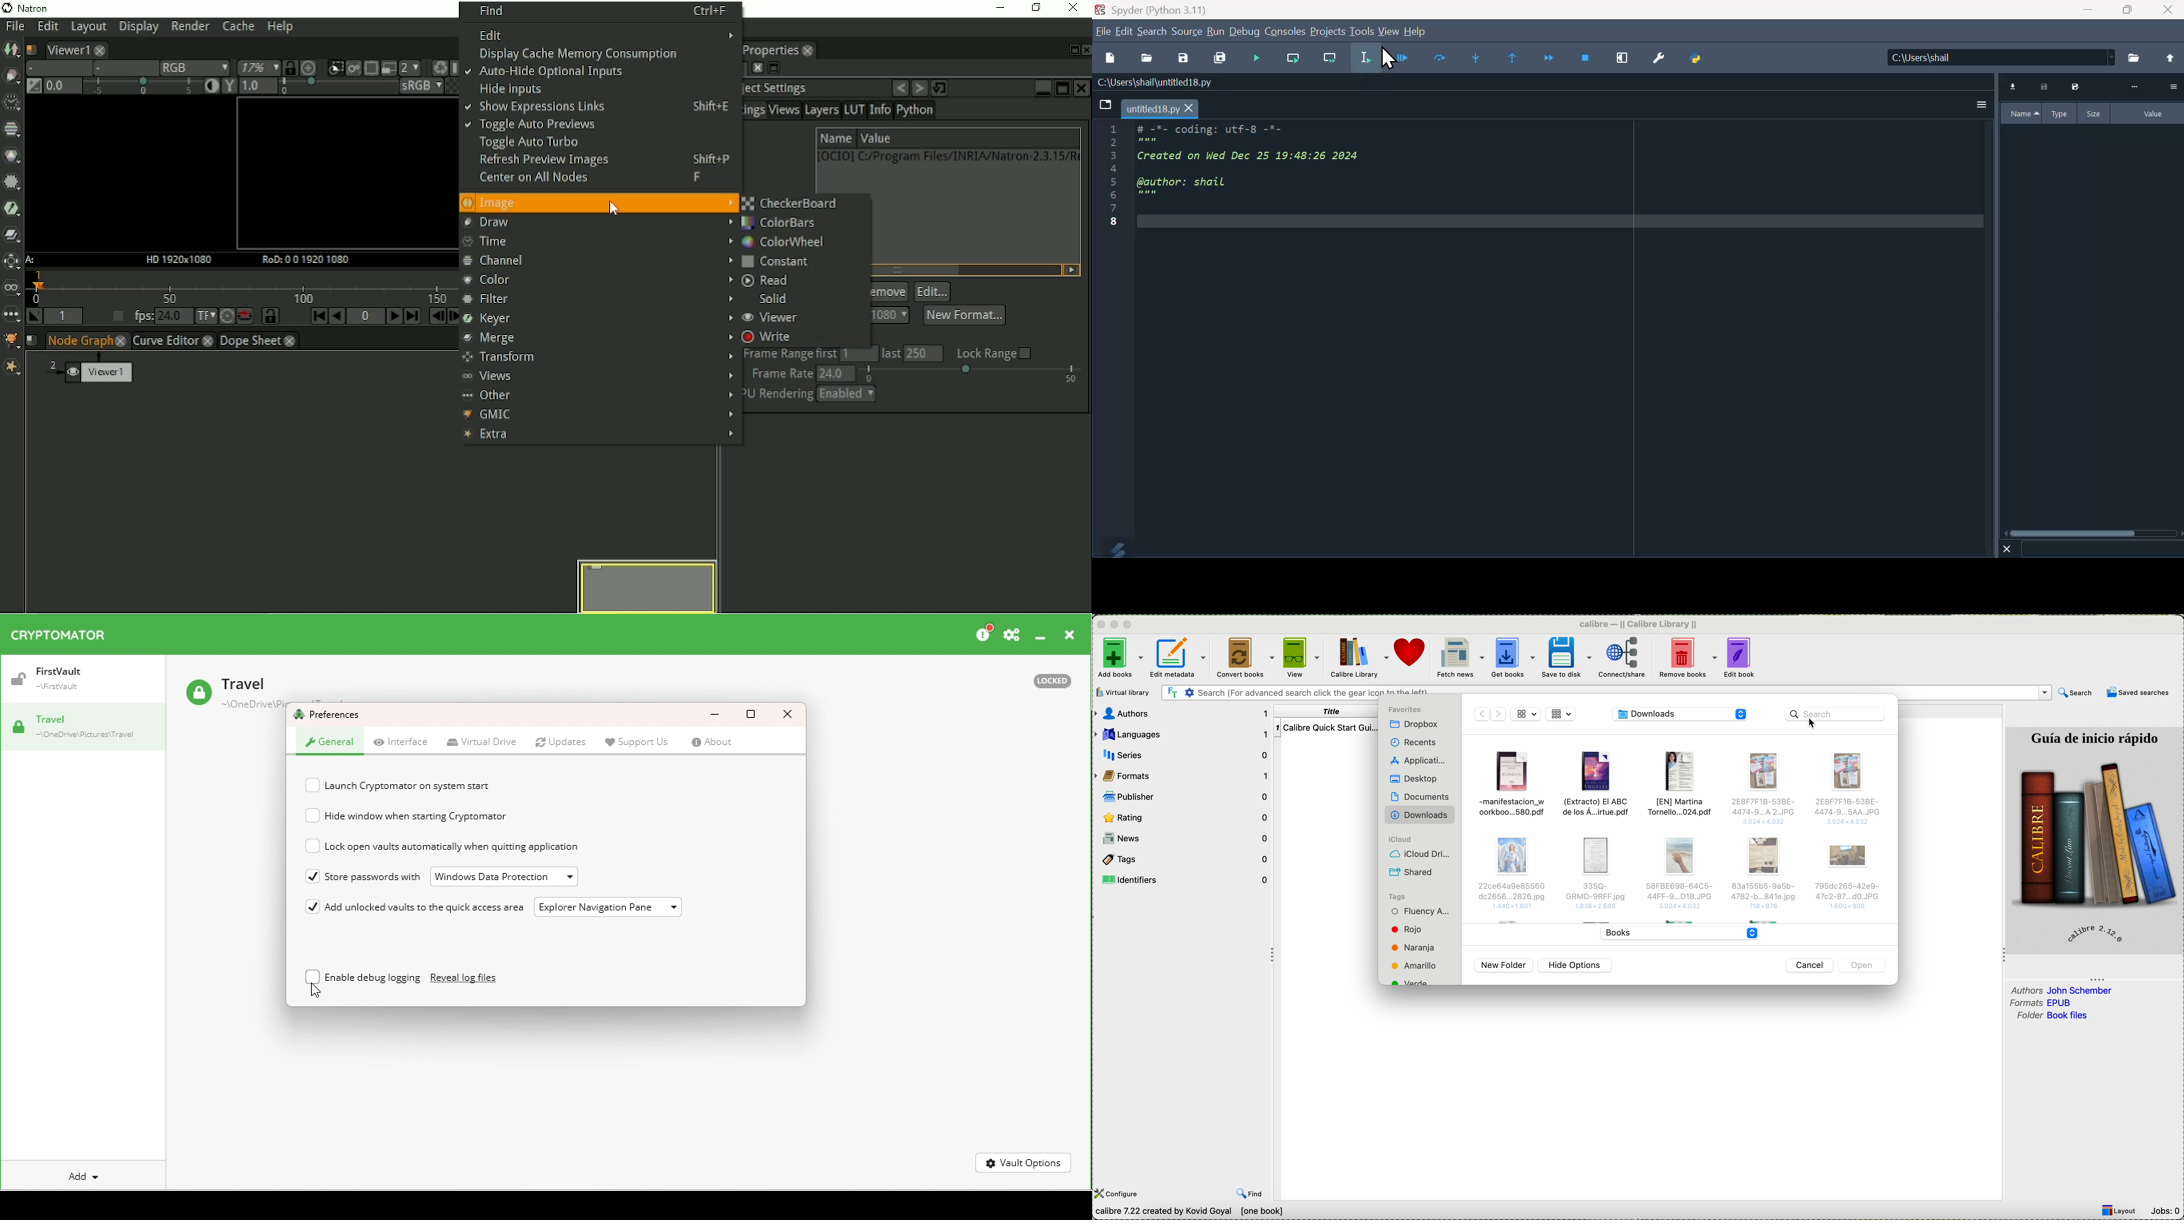 The width and height of the screenshot is (2184, 1232). What do you see at coordinates (1285, 31) in the screenshot?
I see `Console` at bounding box center [1285, 31].